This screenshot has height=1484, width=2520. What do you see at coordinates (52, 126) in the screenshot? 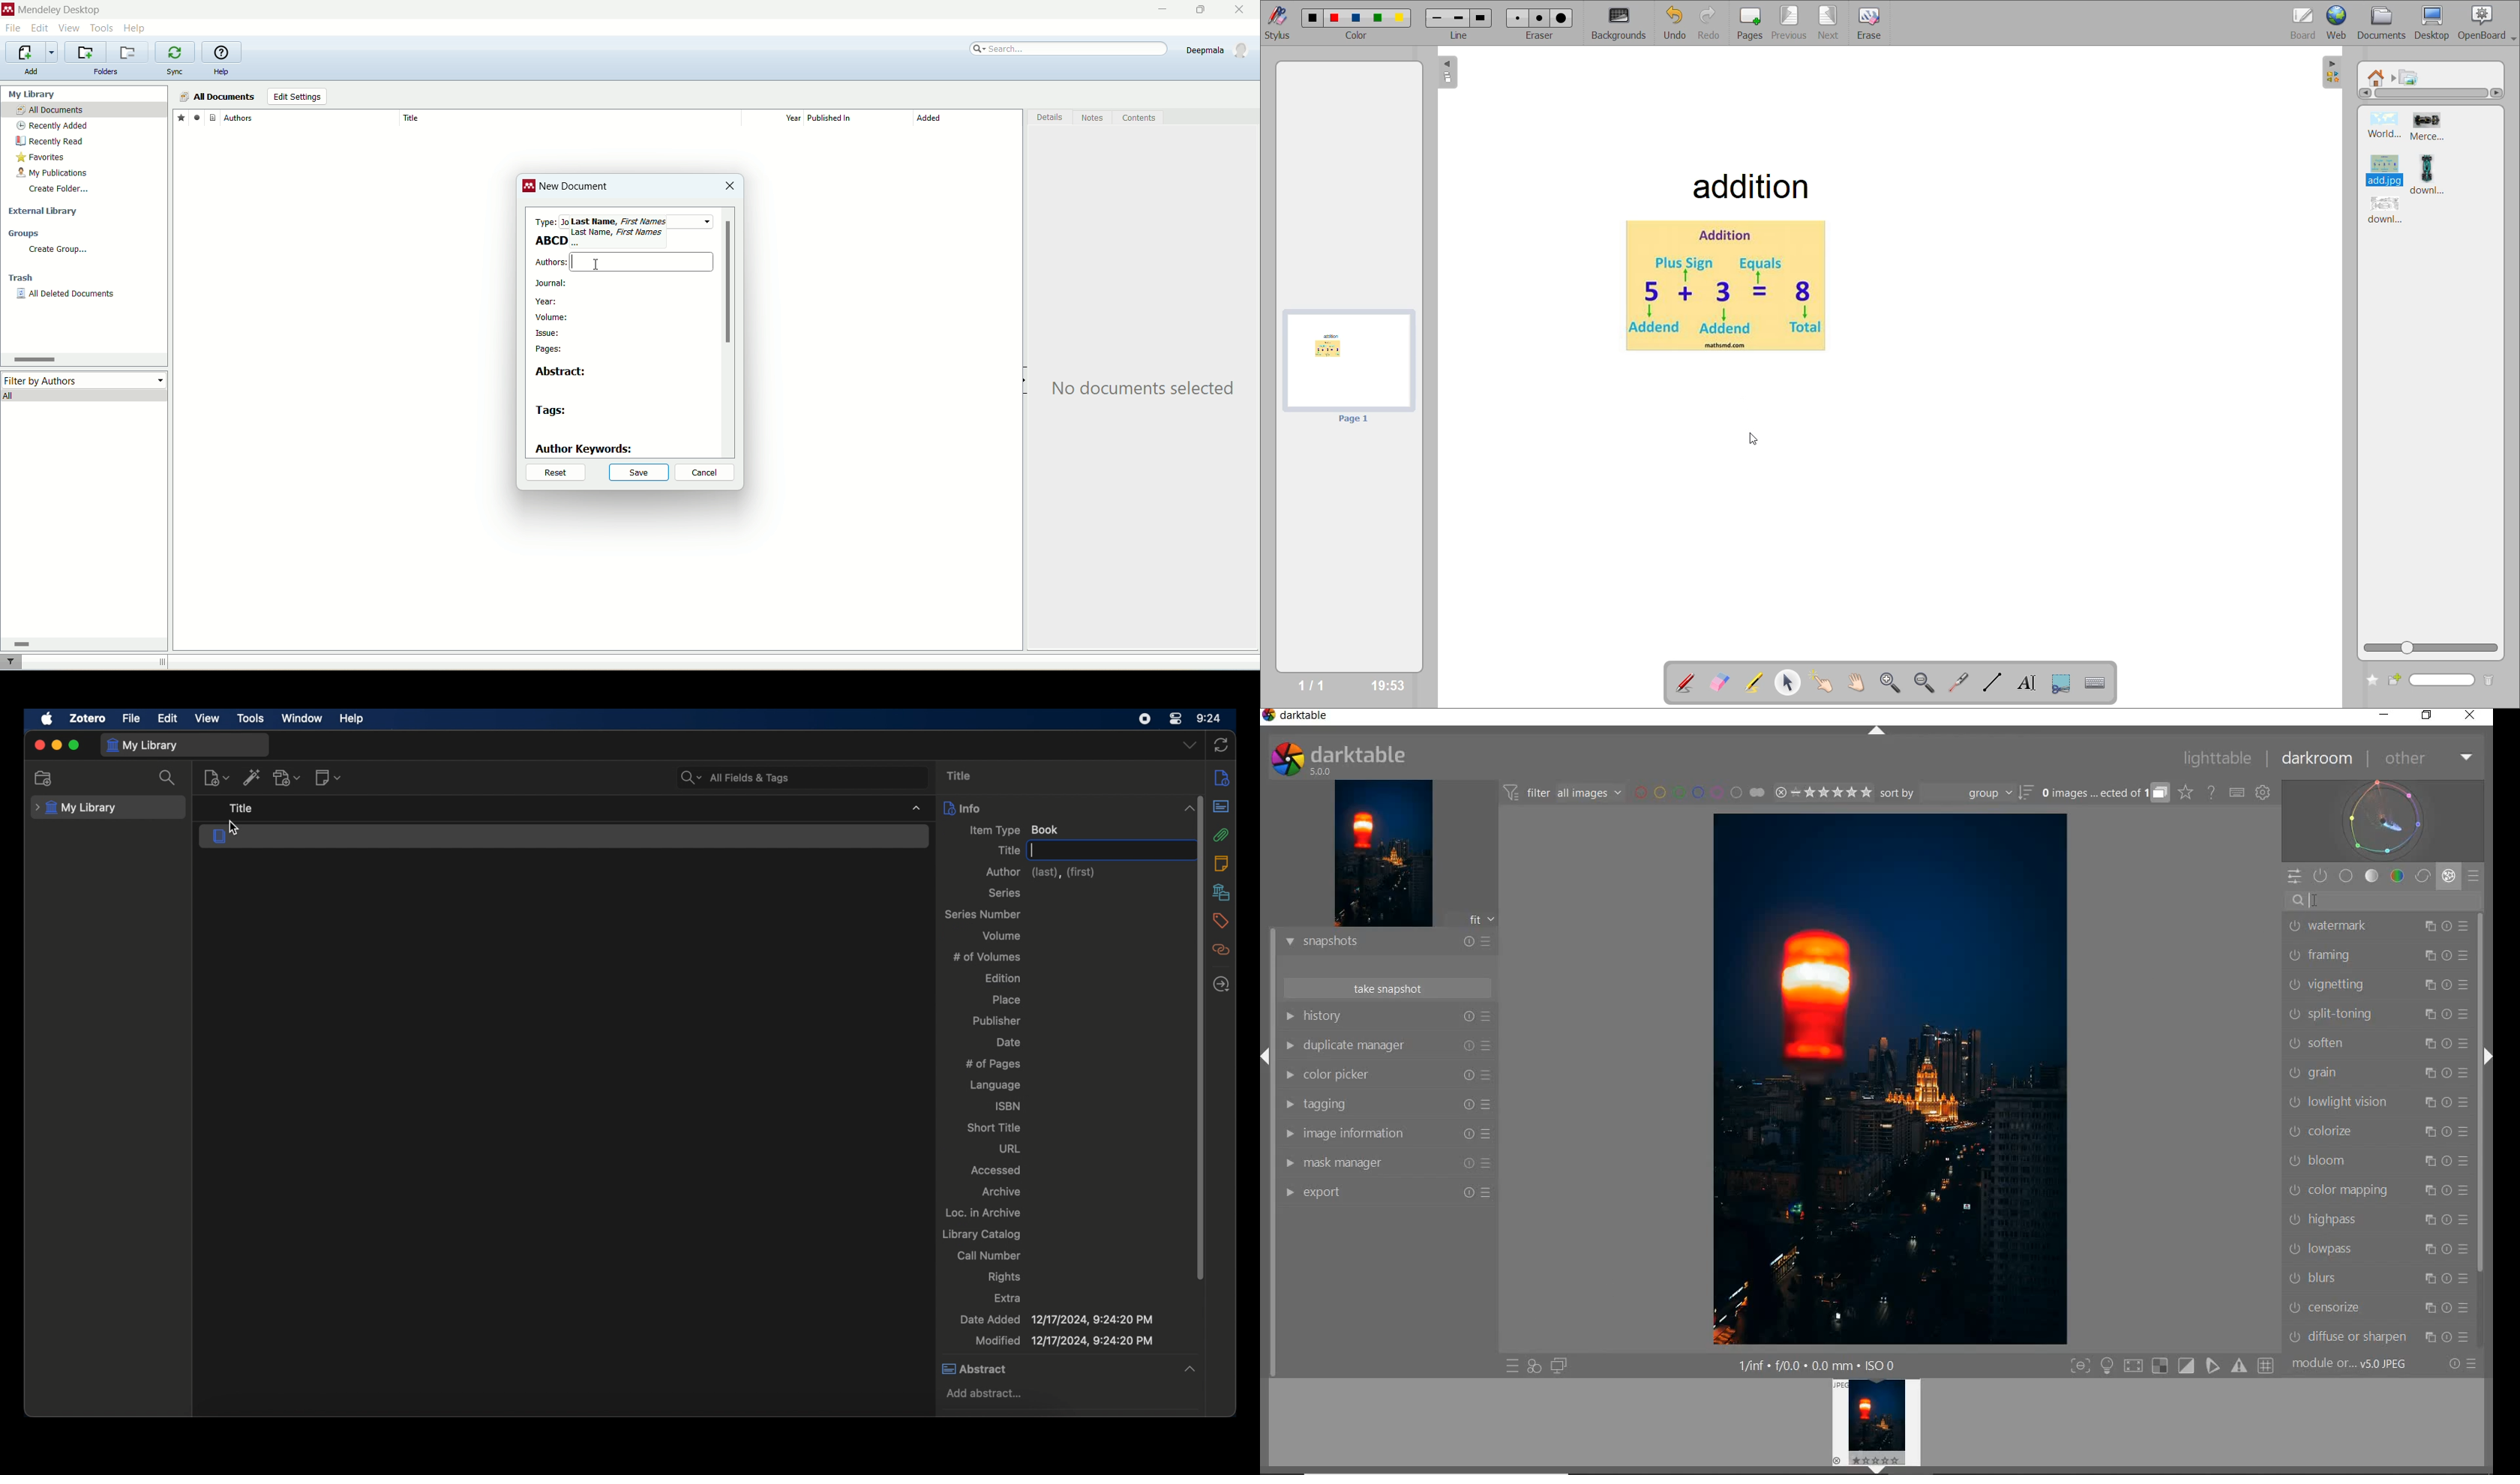
I see `recently added` at bounding box center [52, 126].